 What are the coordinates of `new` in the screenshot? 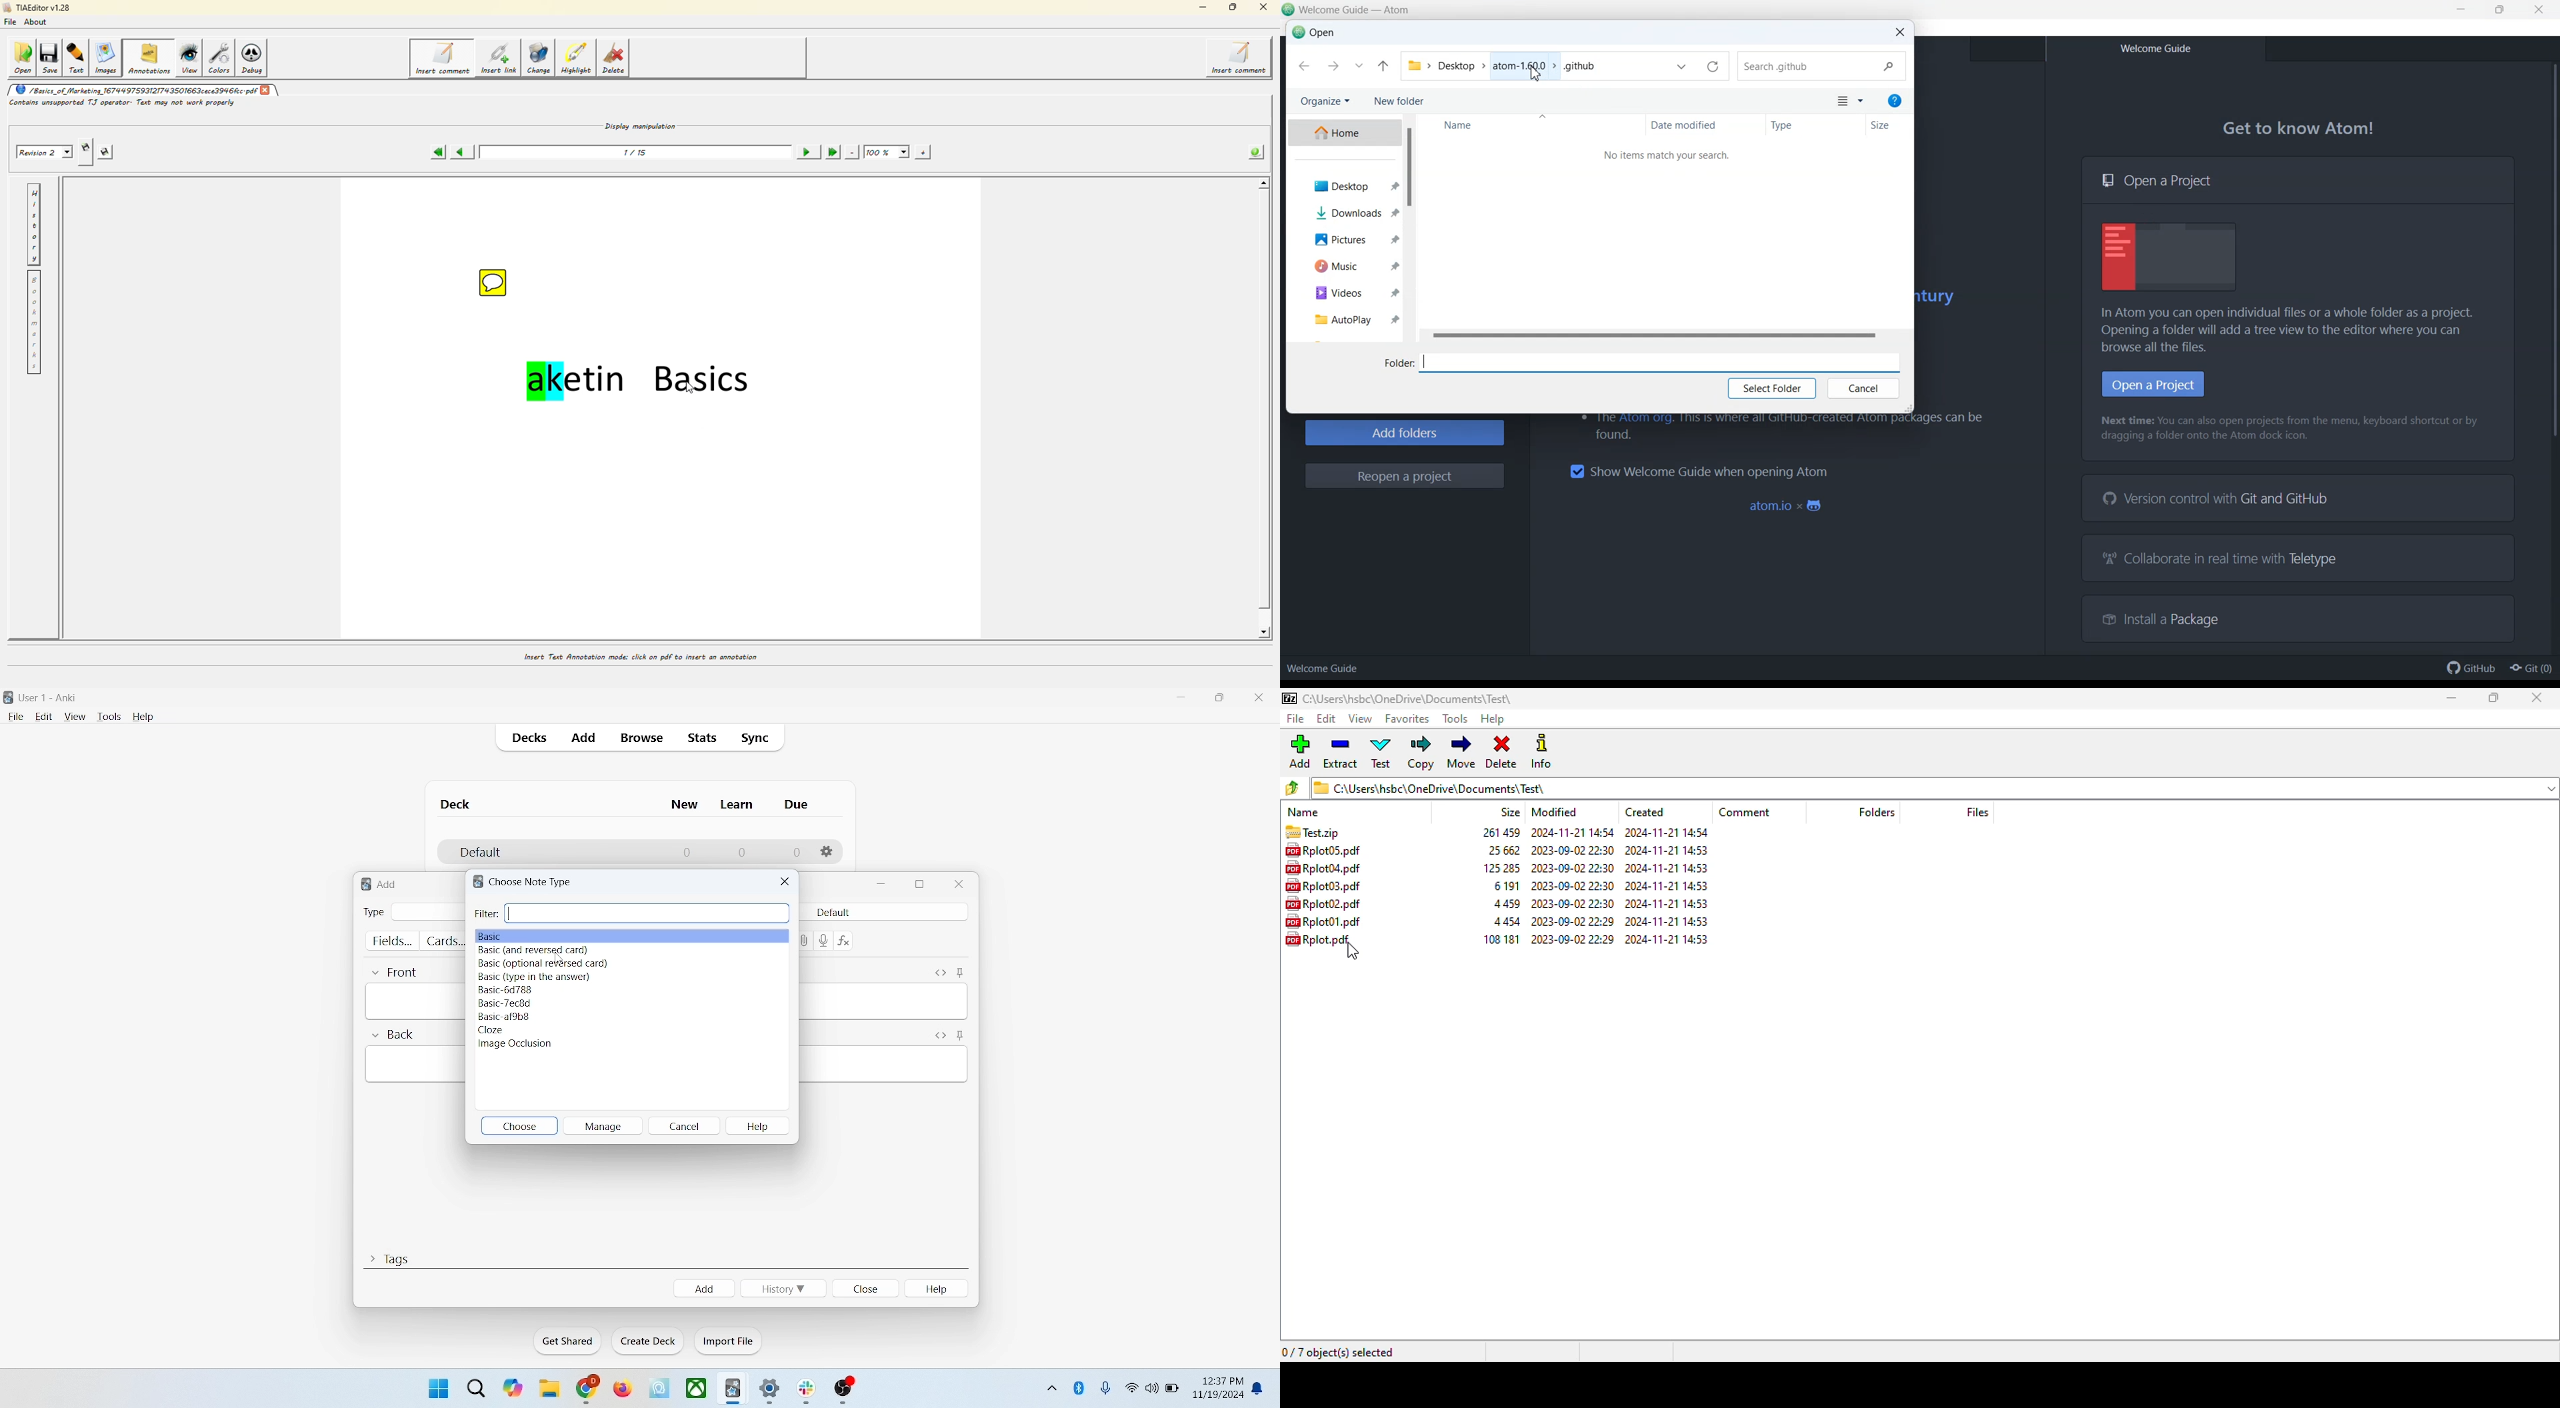 It's located at (685, 804).